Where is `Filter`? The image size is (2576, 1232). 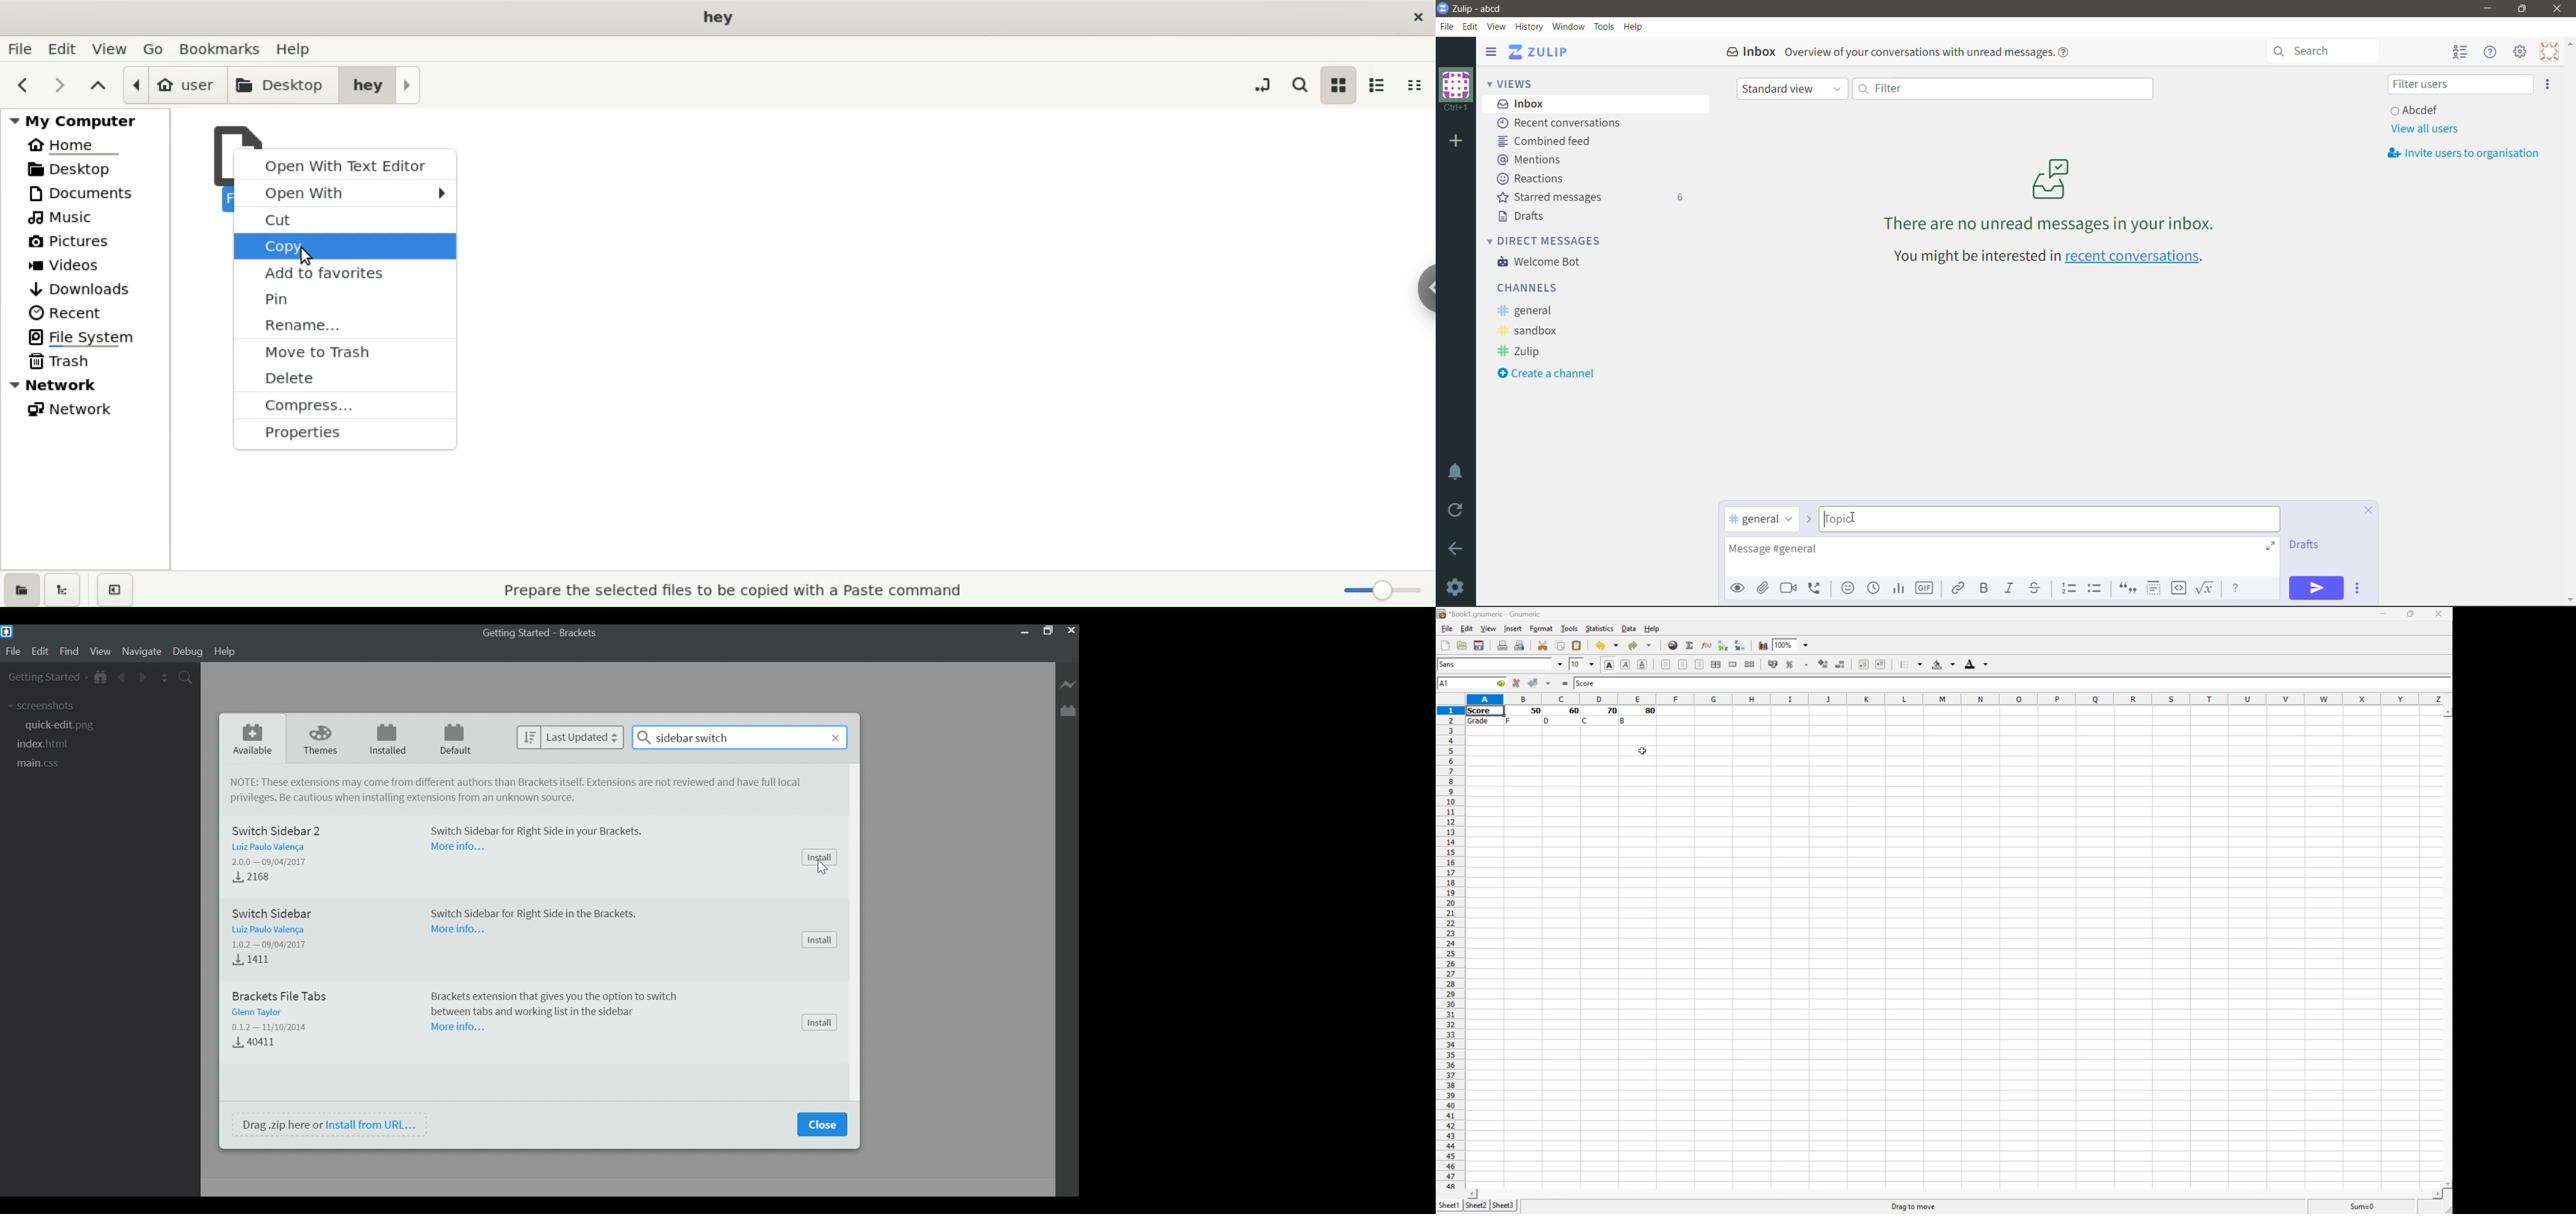
Filter is located at coordinates (2002, 88).